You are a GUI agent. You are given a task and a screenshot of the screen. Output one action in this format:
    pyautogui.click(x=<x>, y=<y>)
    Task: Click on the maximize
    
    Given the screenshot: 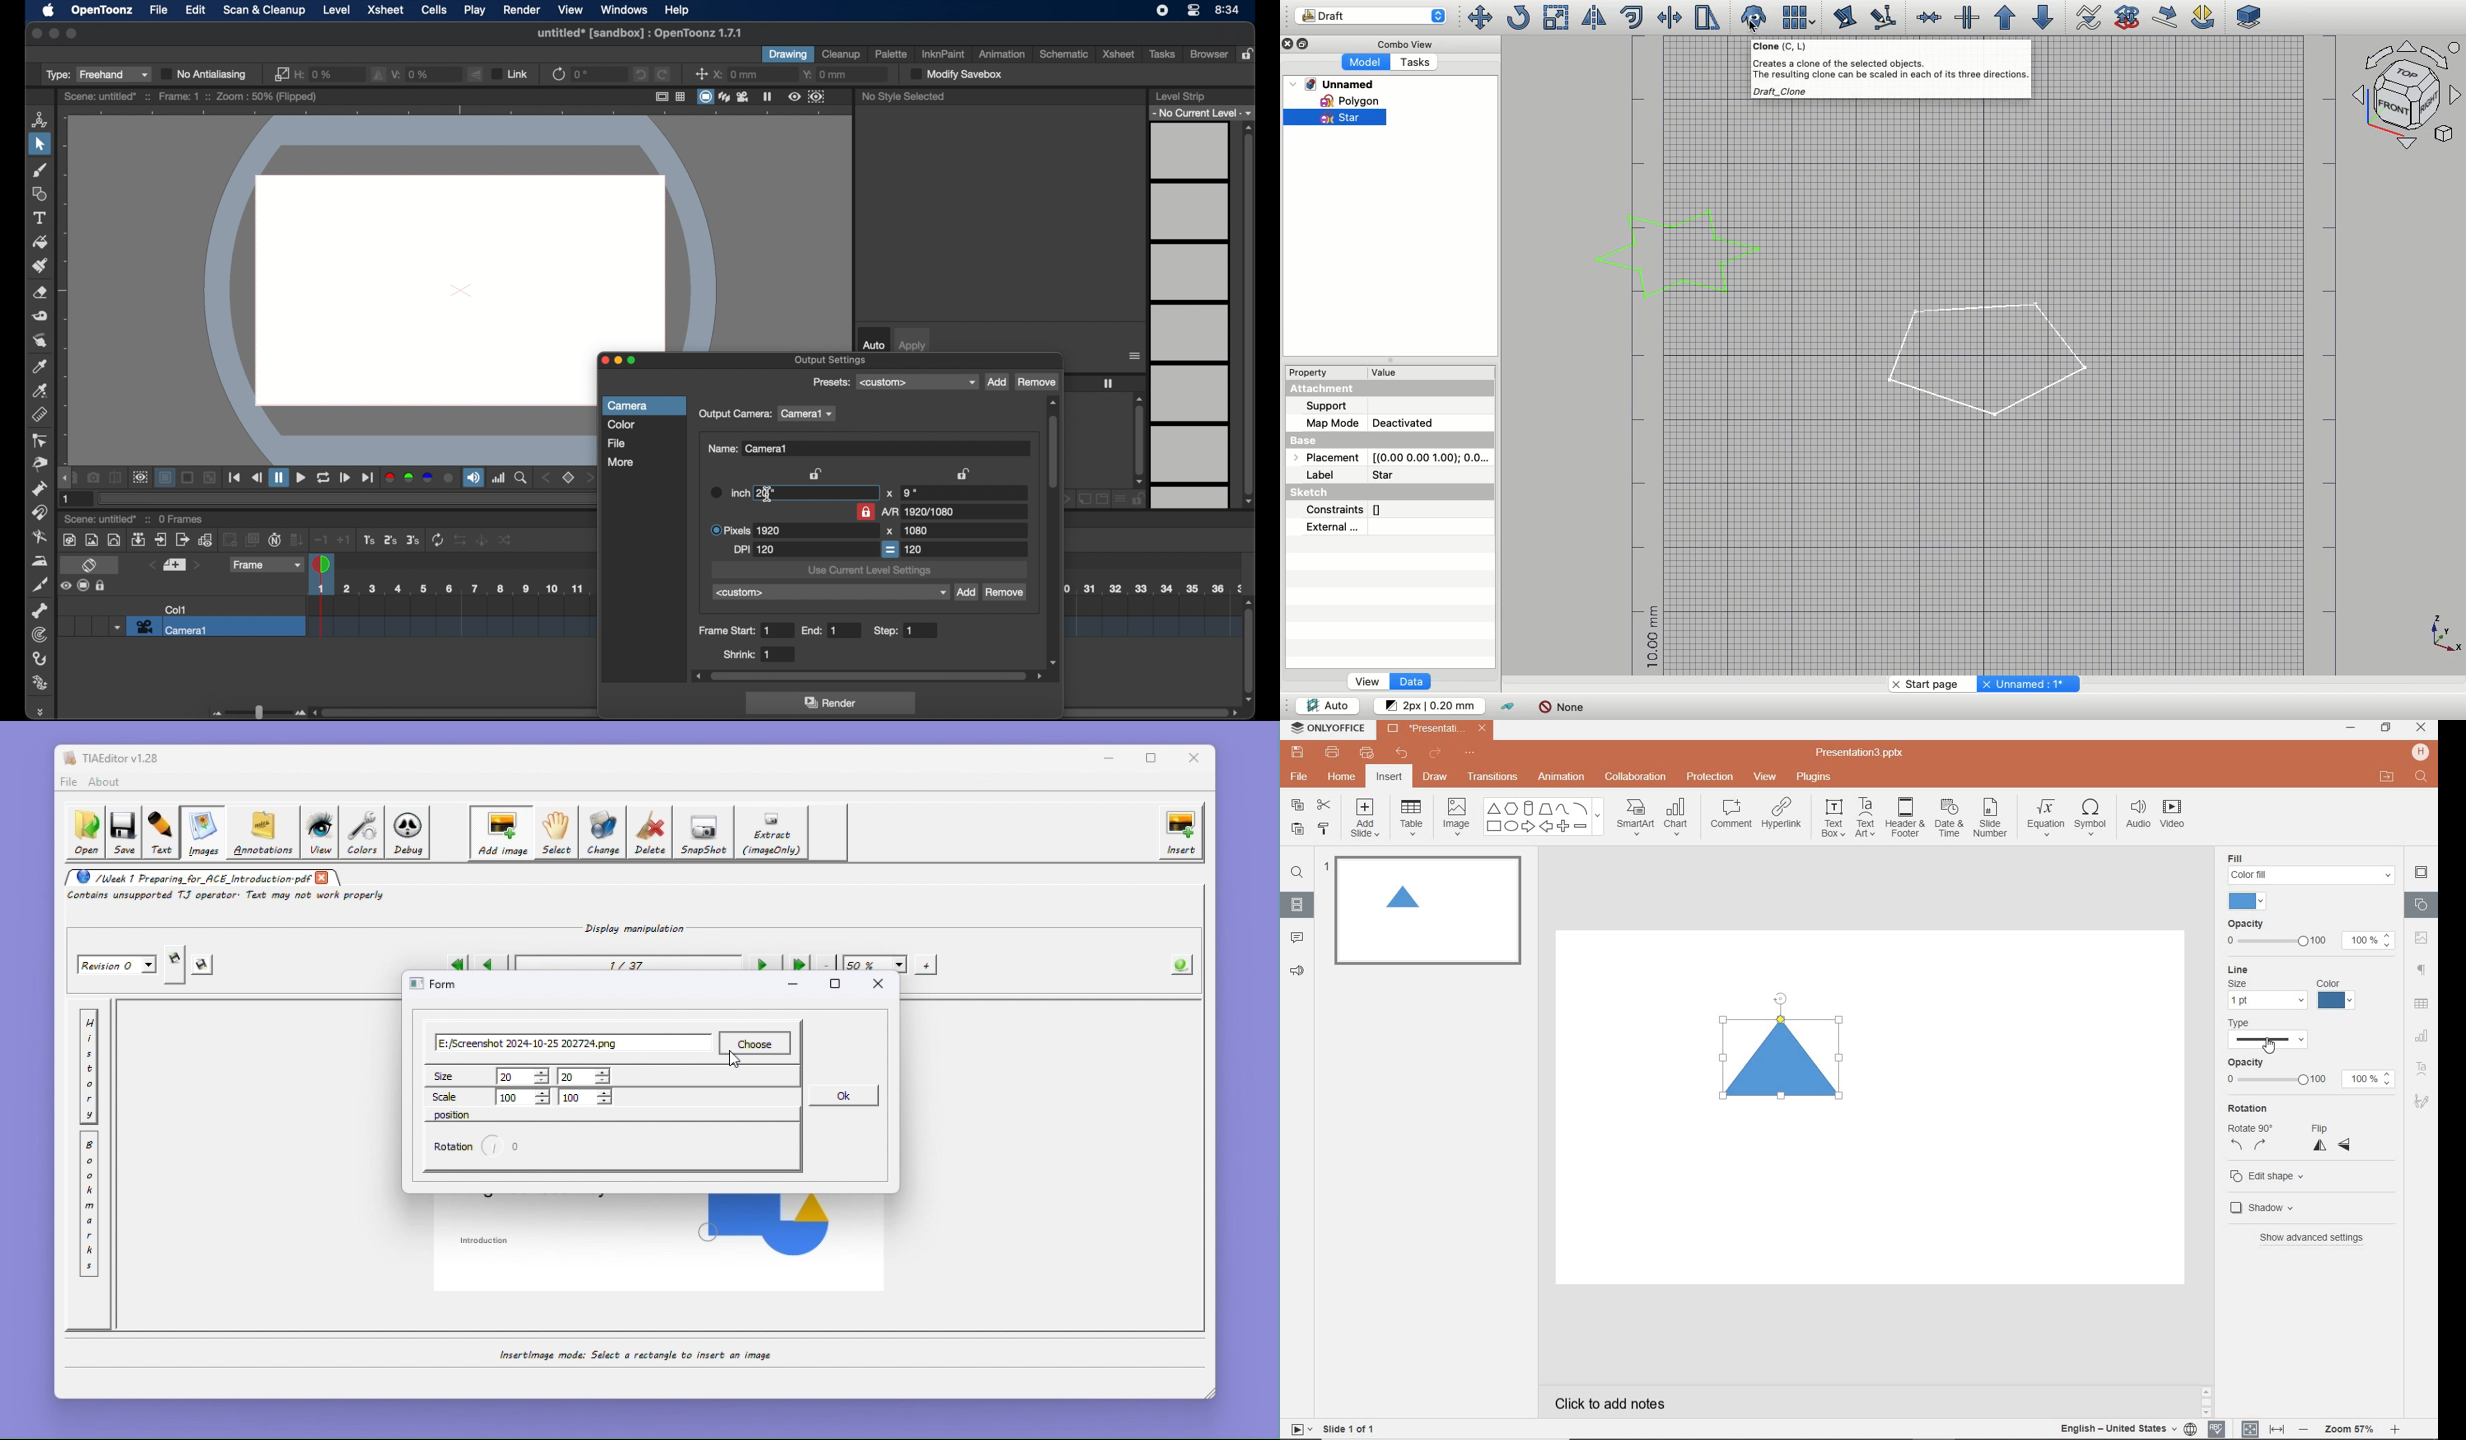 What is the action you would take?
    pyautogui.click(x=72, y=33)
    